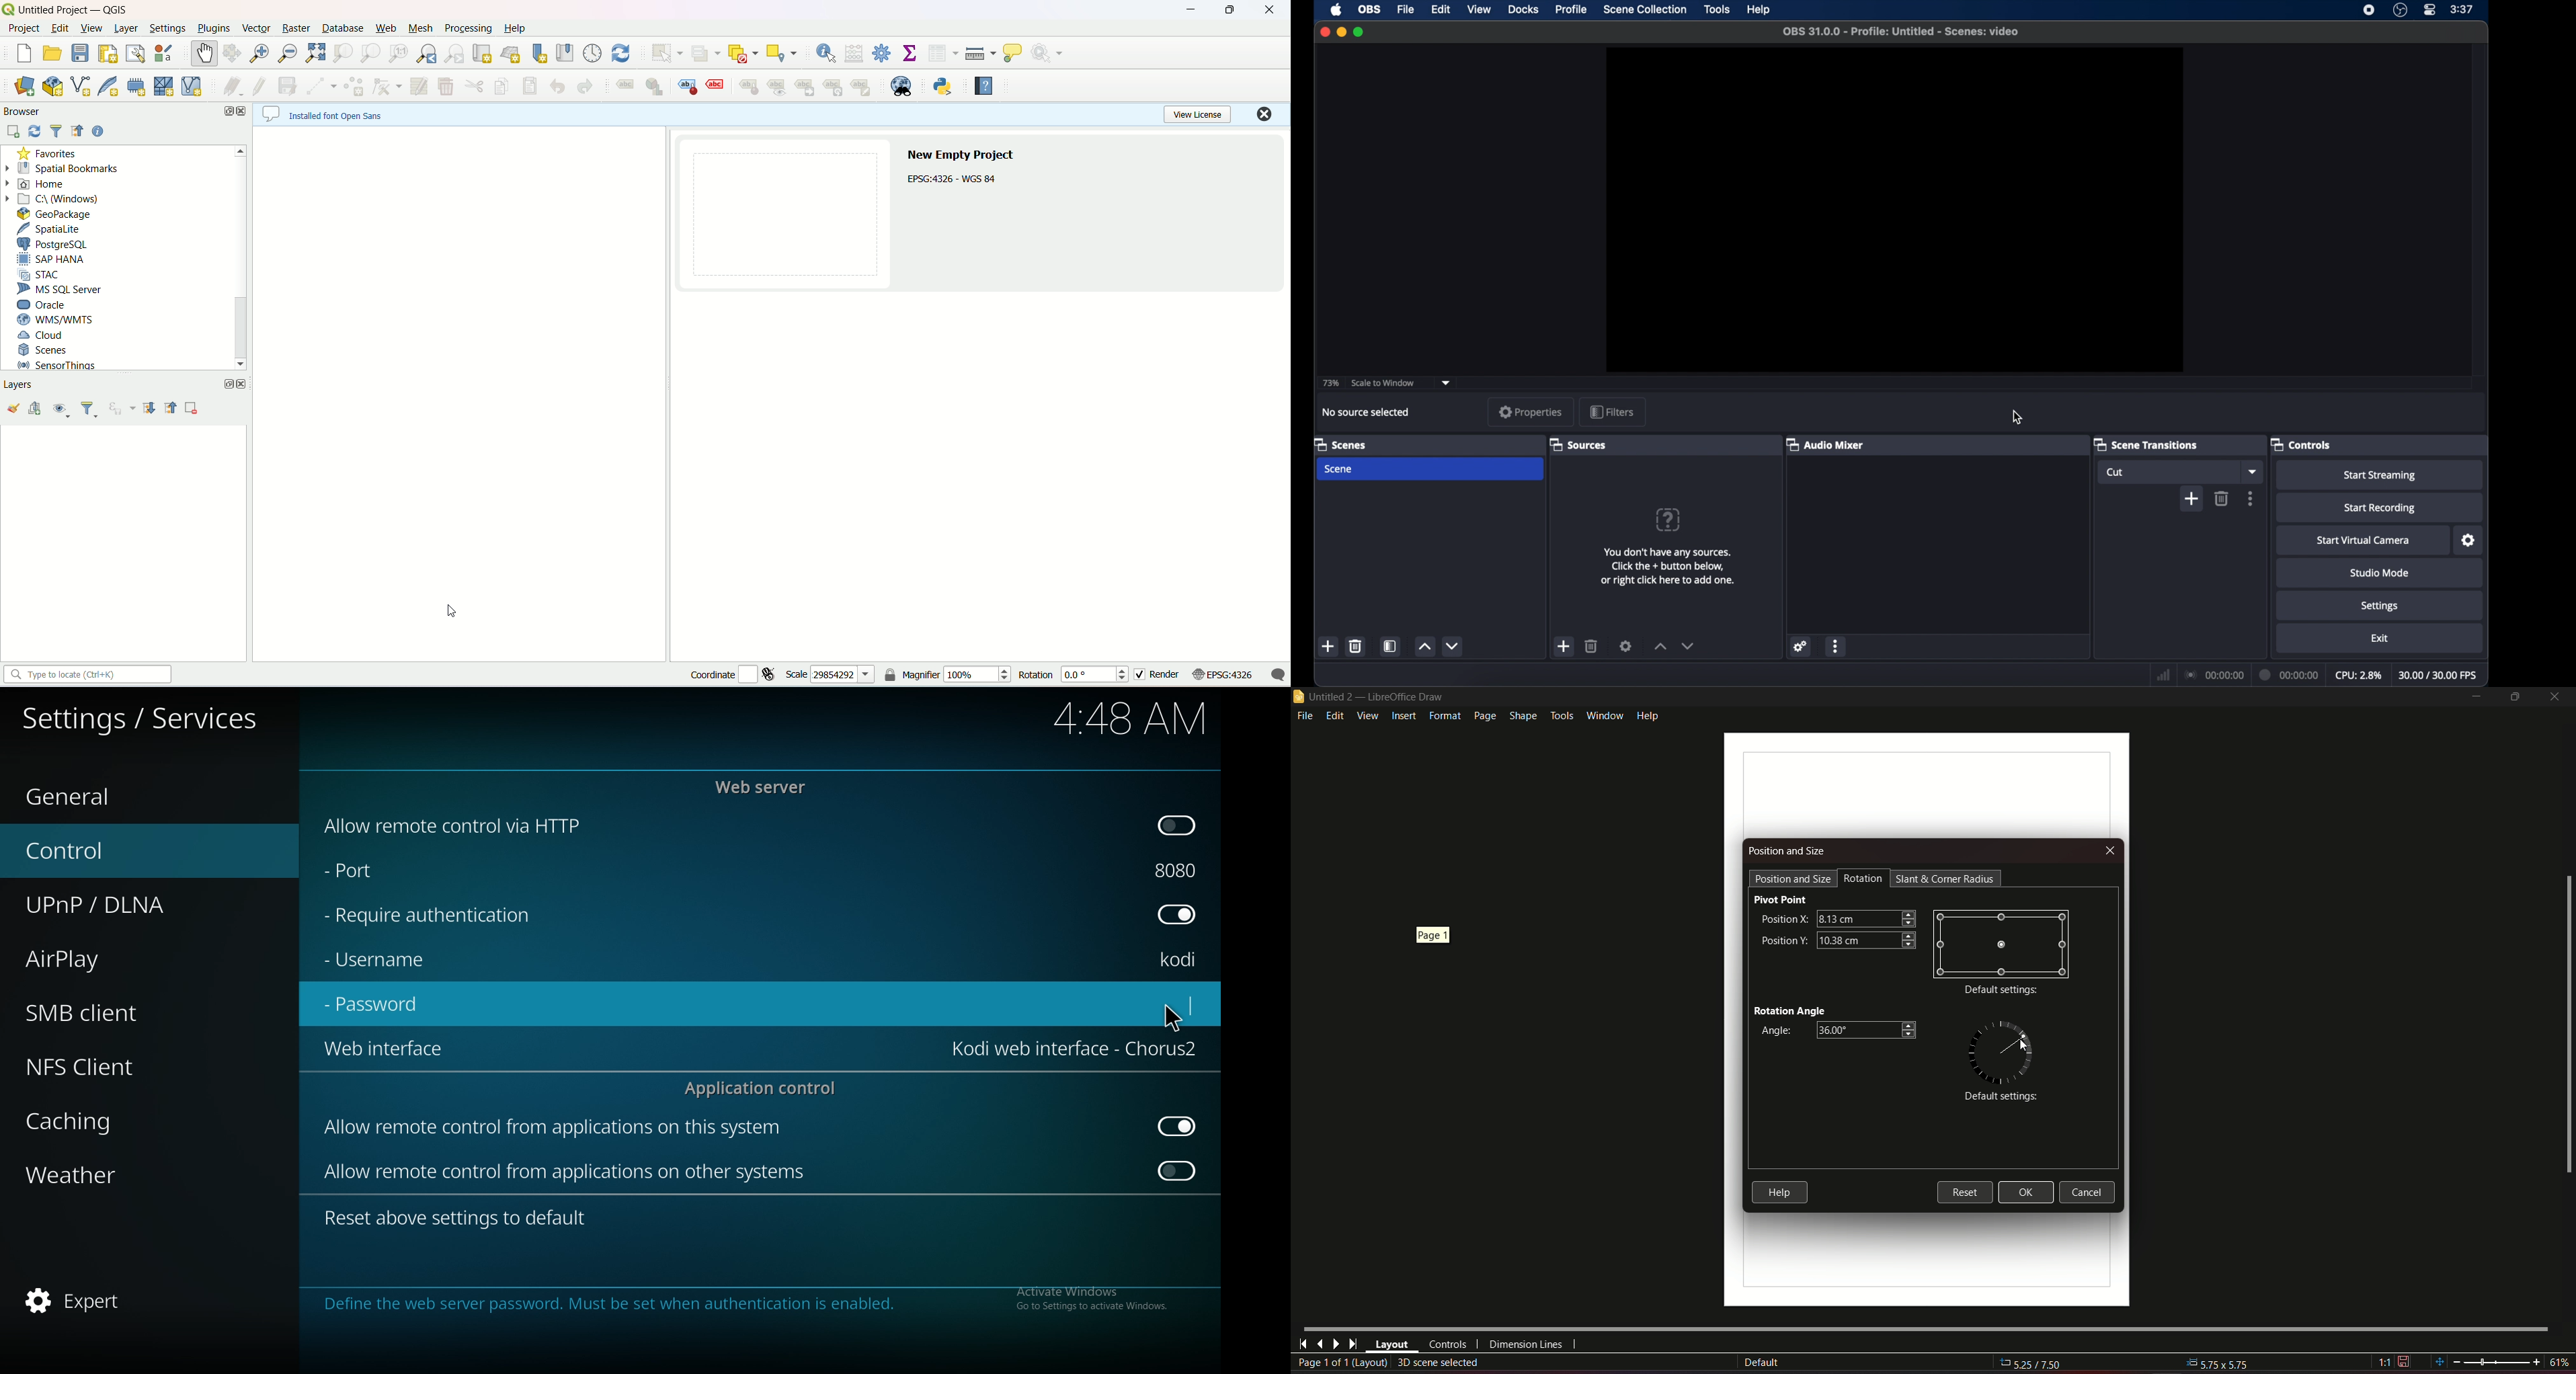  Describe the element at coordinates (1790, 1009) in the screenshot. I see `Rotation Angle` at that location.